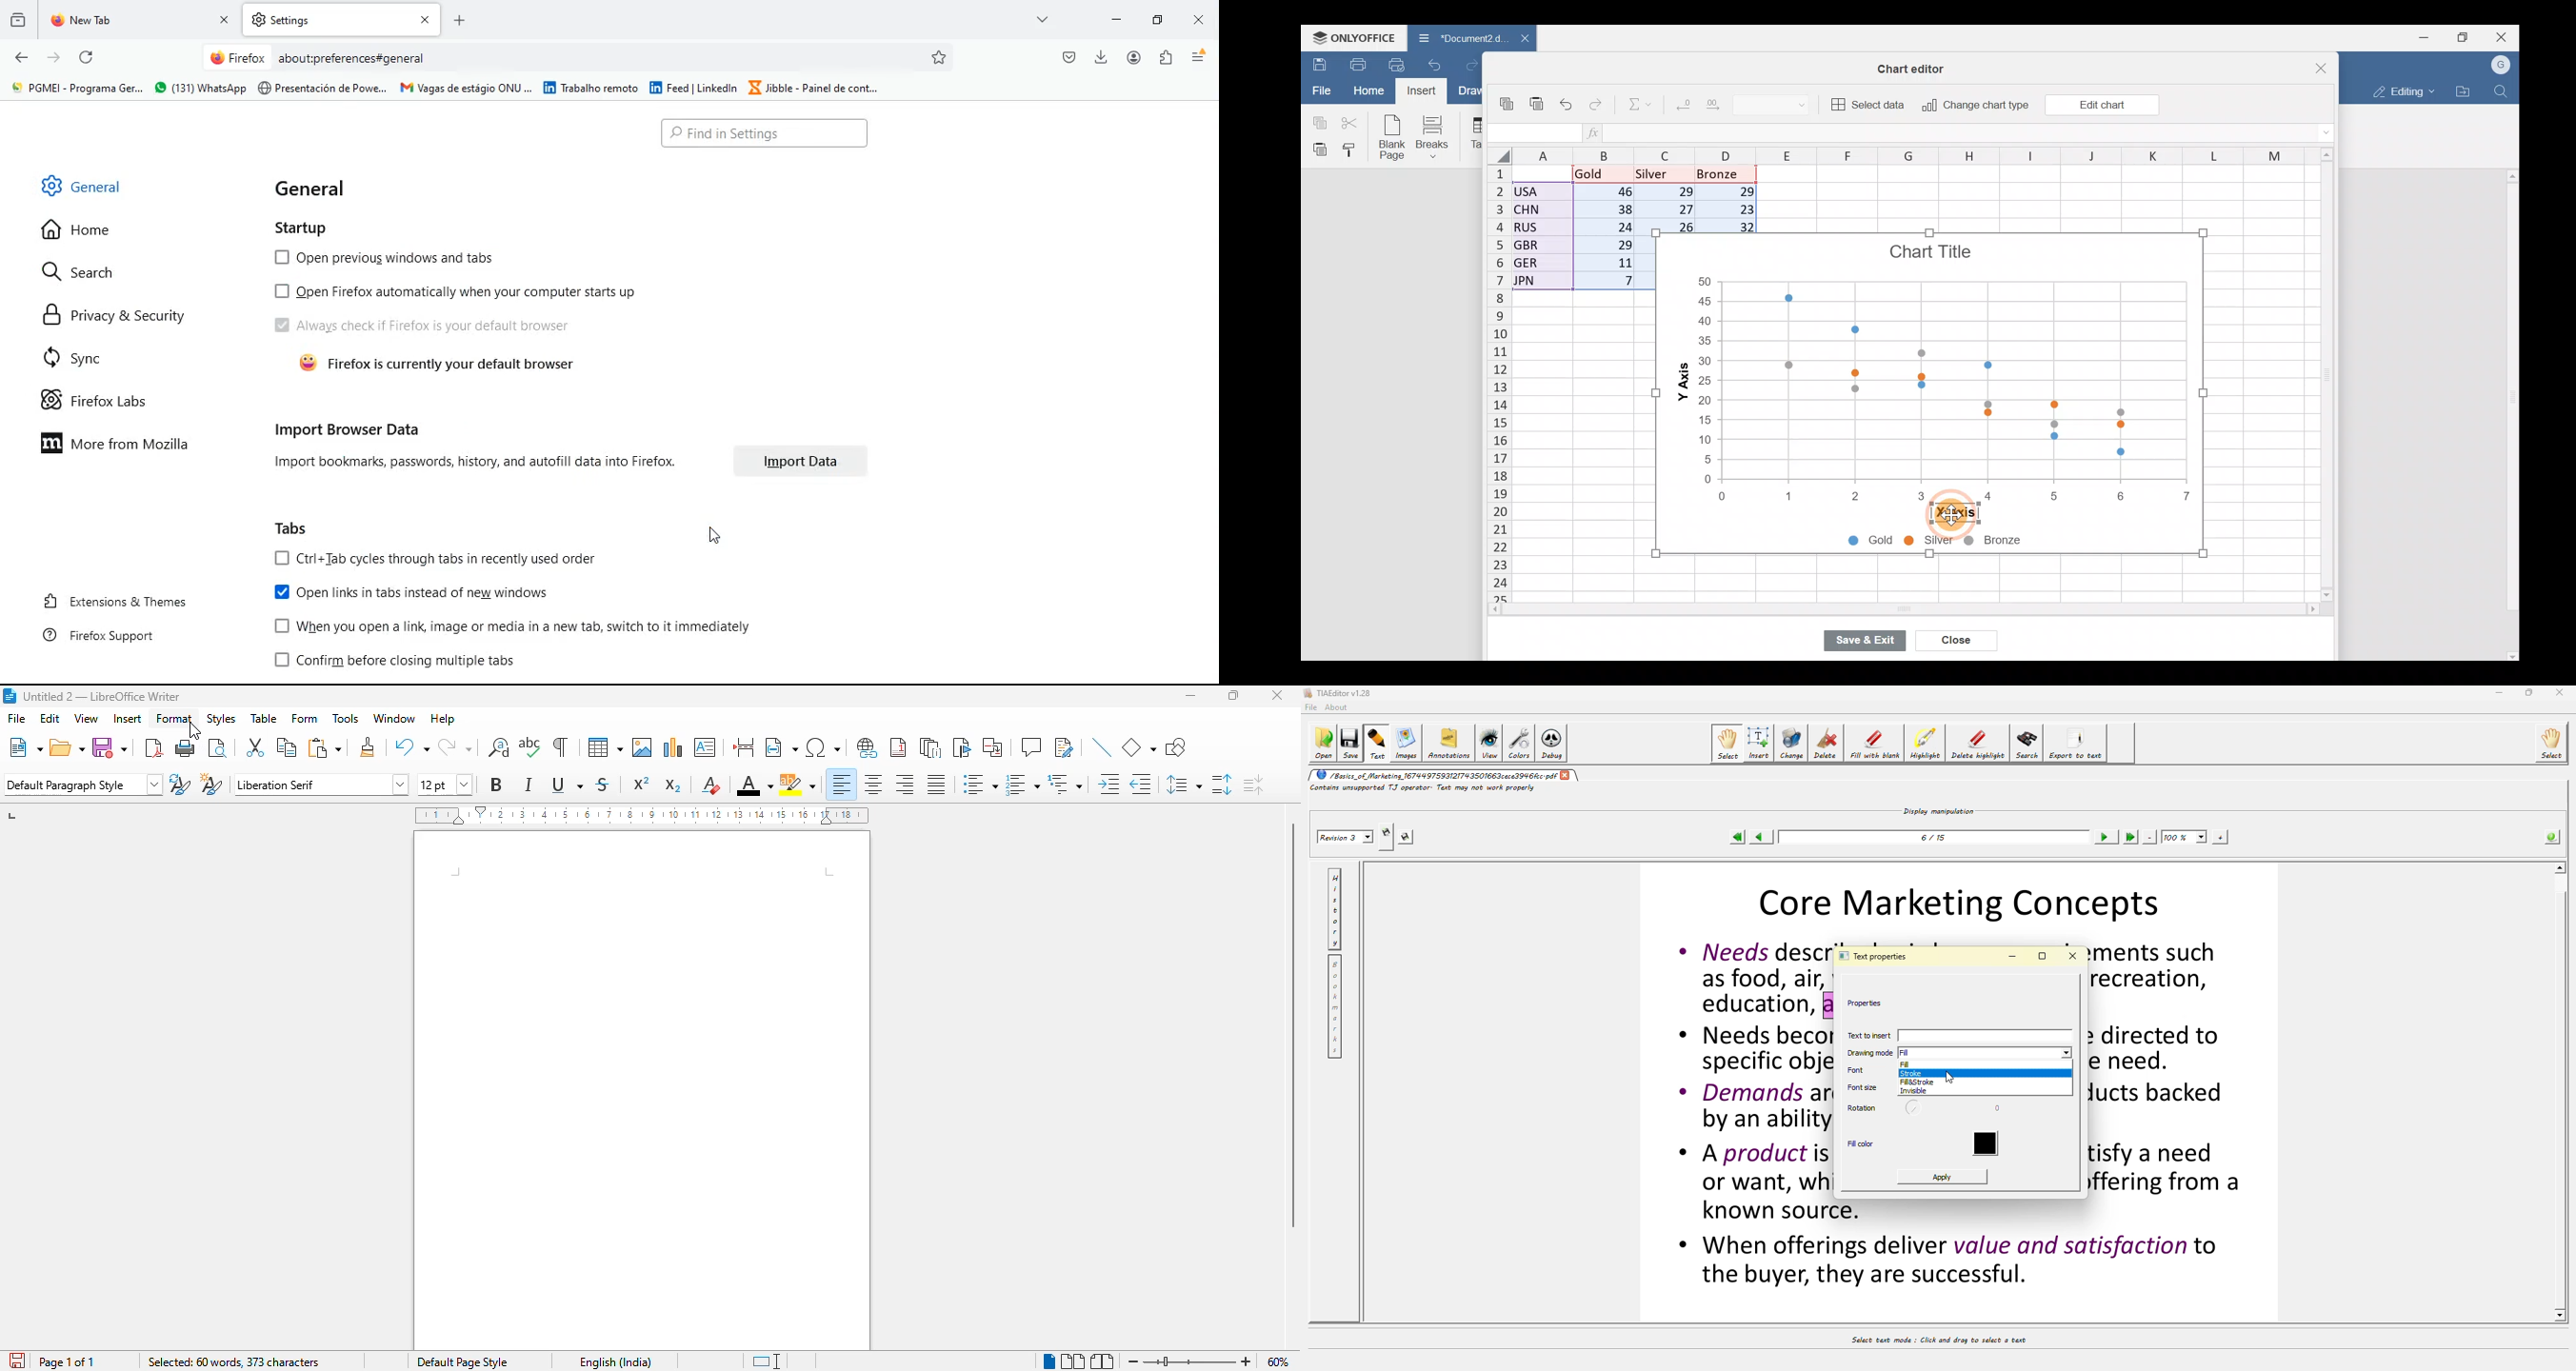 The image size is (2576, 1372). I want to click on Rows, so click(1491, 385).